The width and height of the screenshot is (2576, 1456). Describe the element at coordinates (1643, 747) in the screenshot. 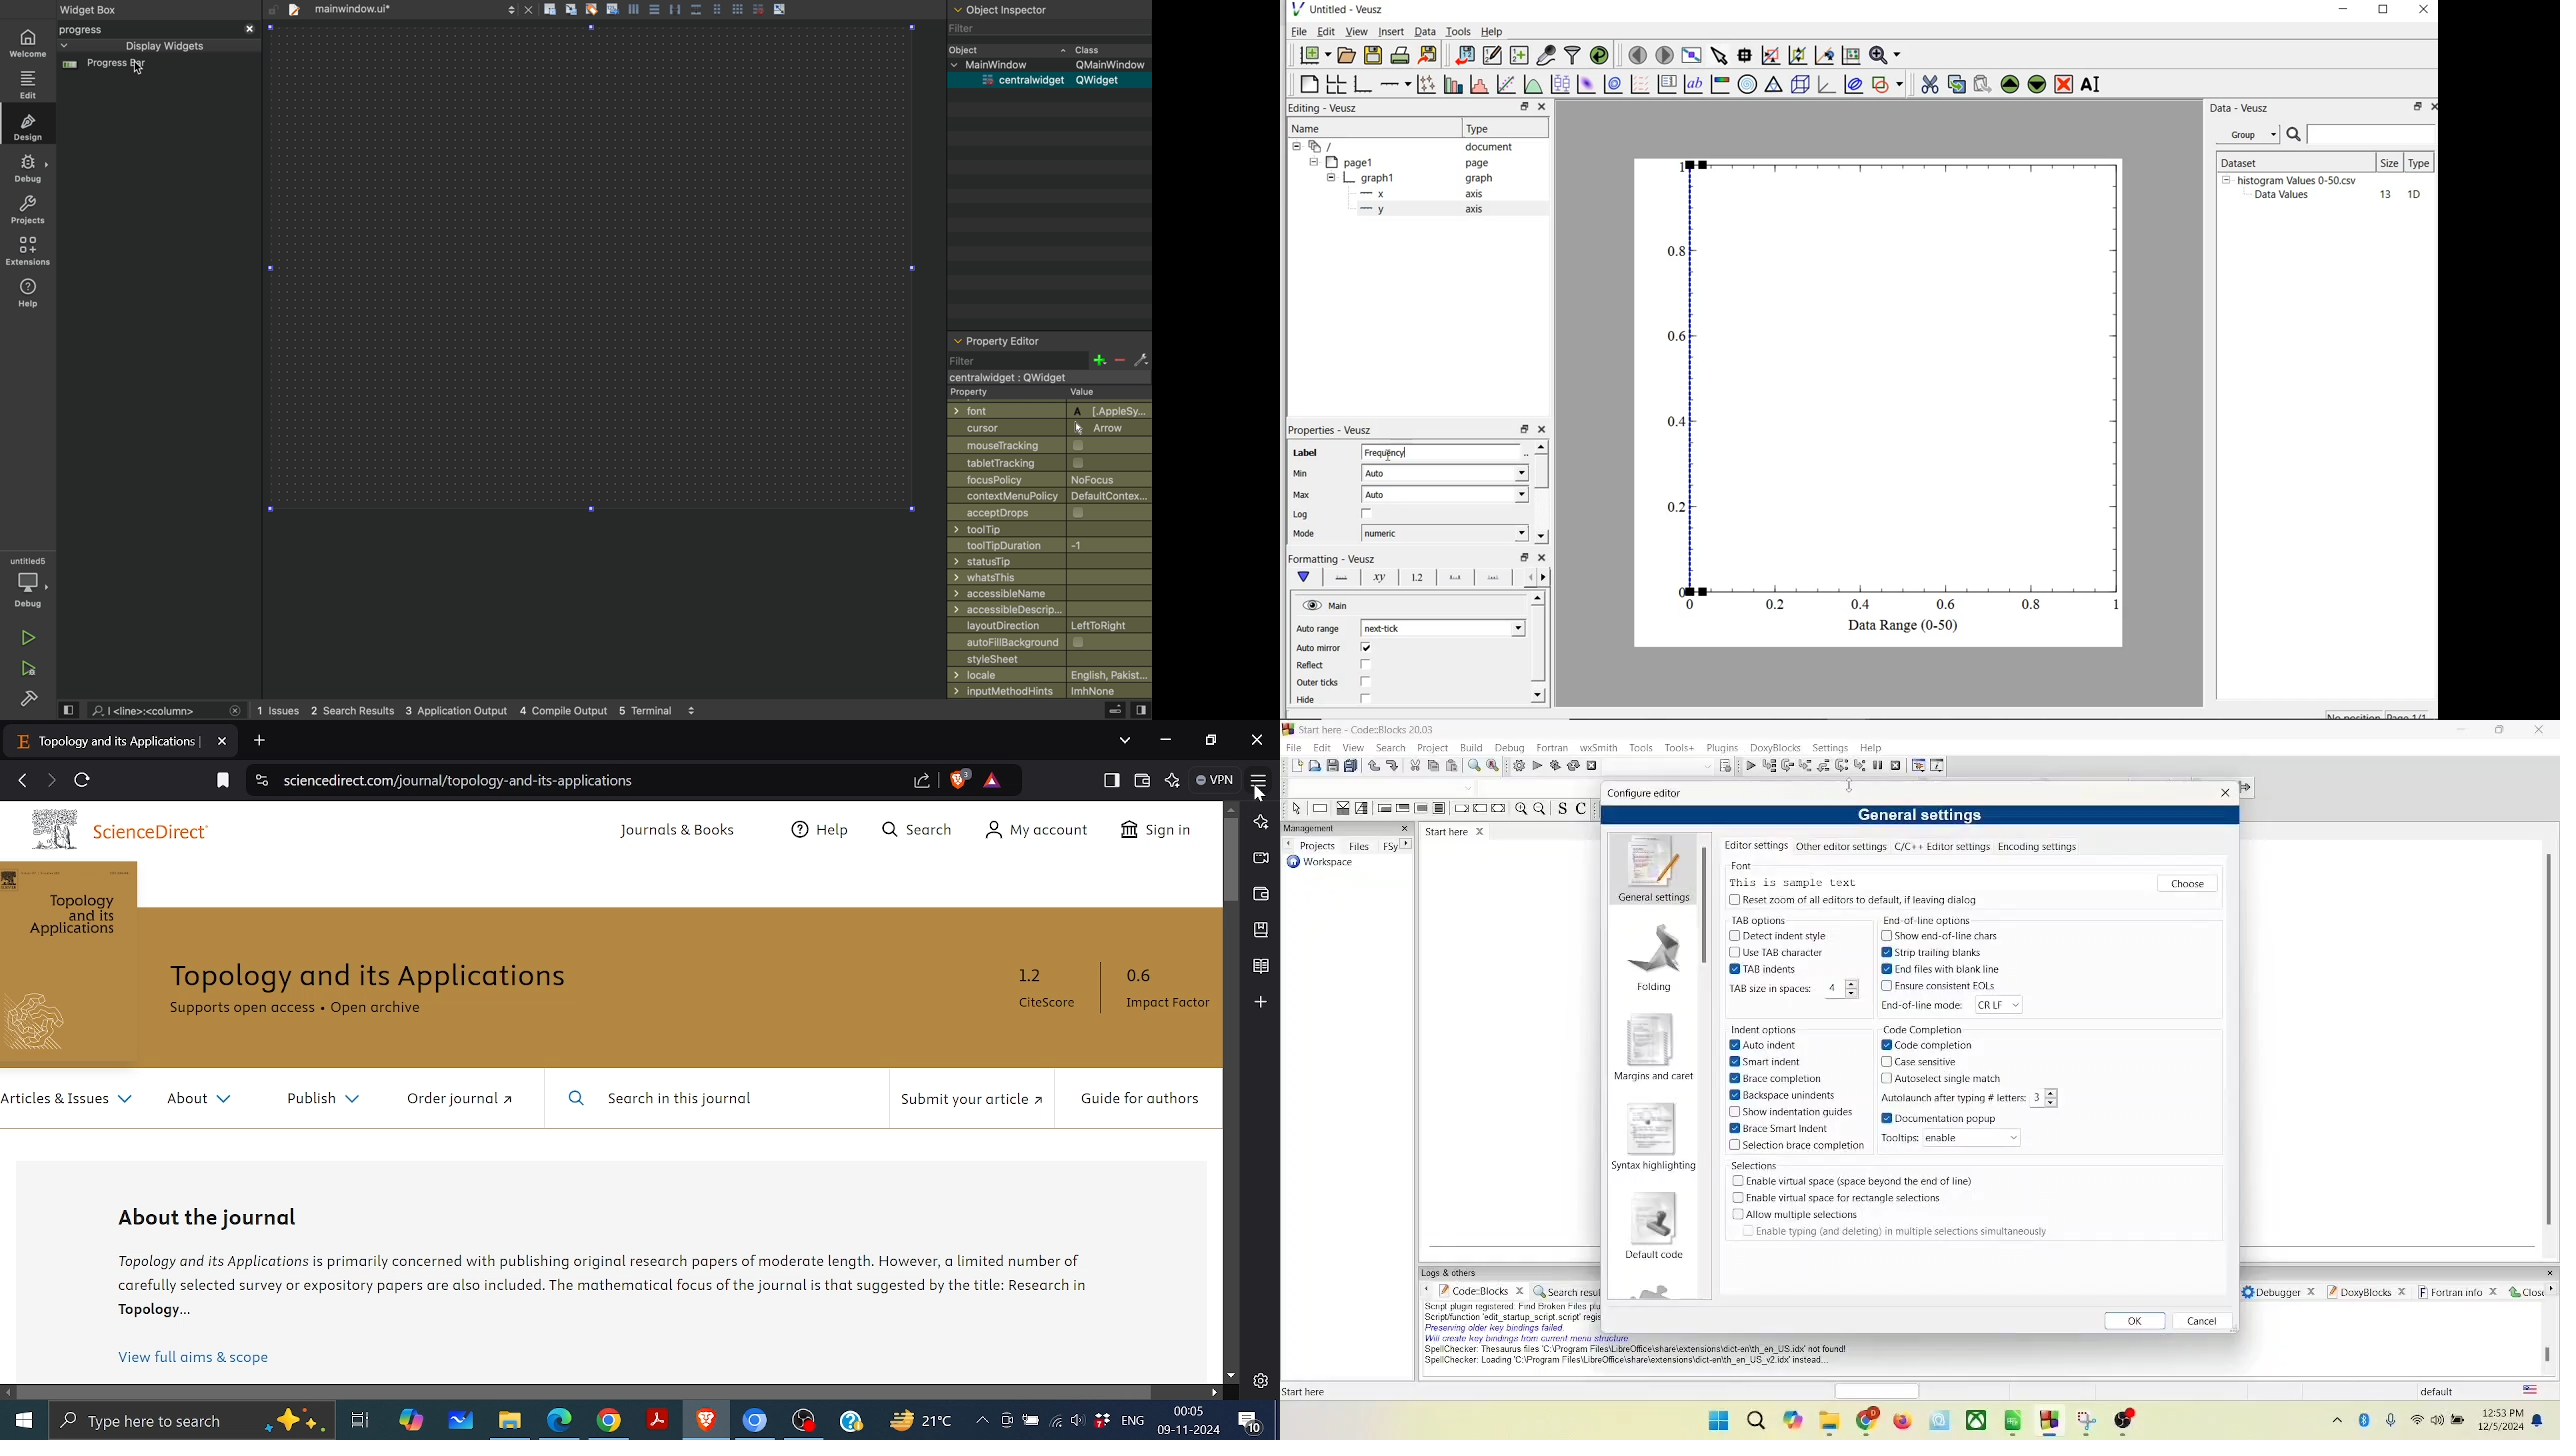

I see `tools` at that location.